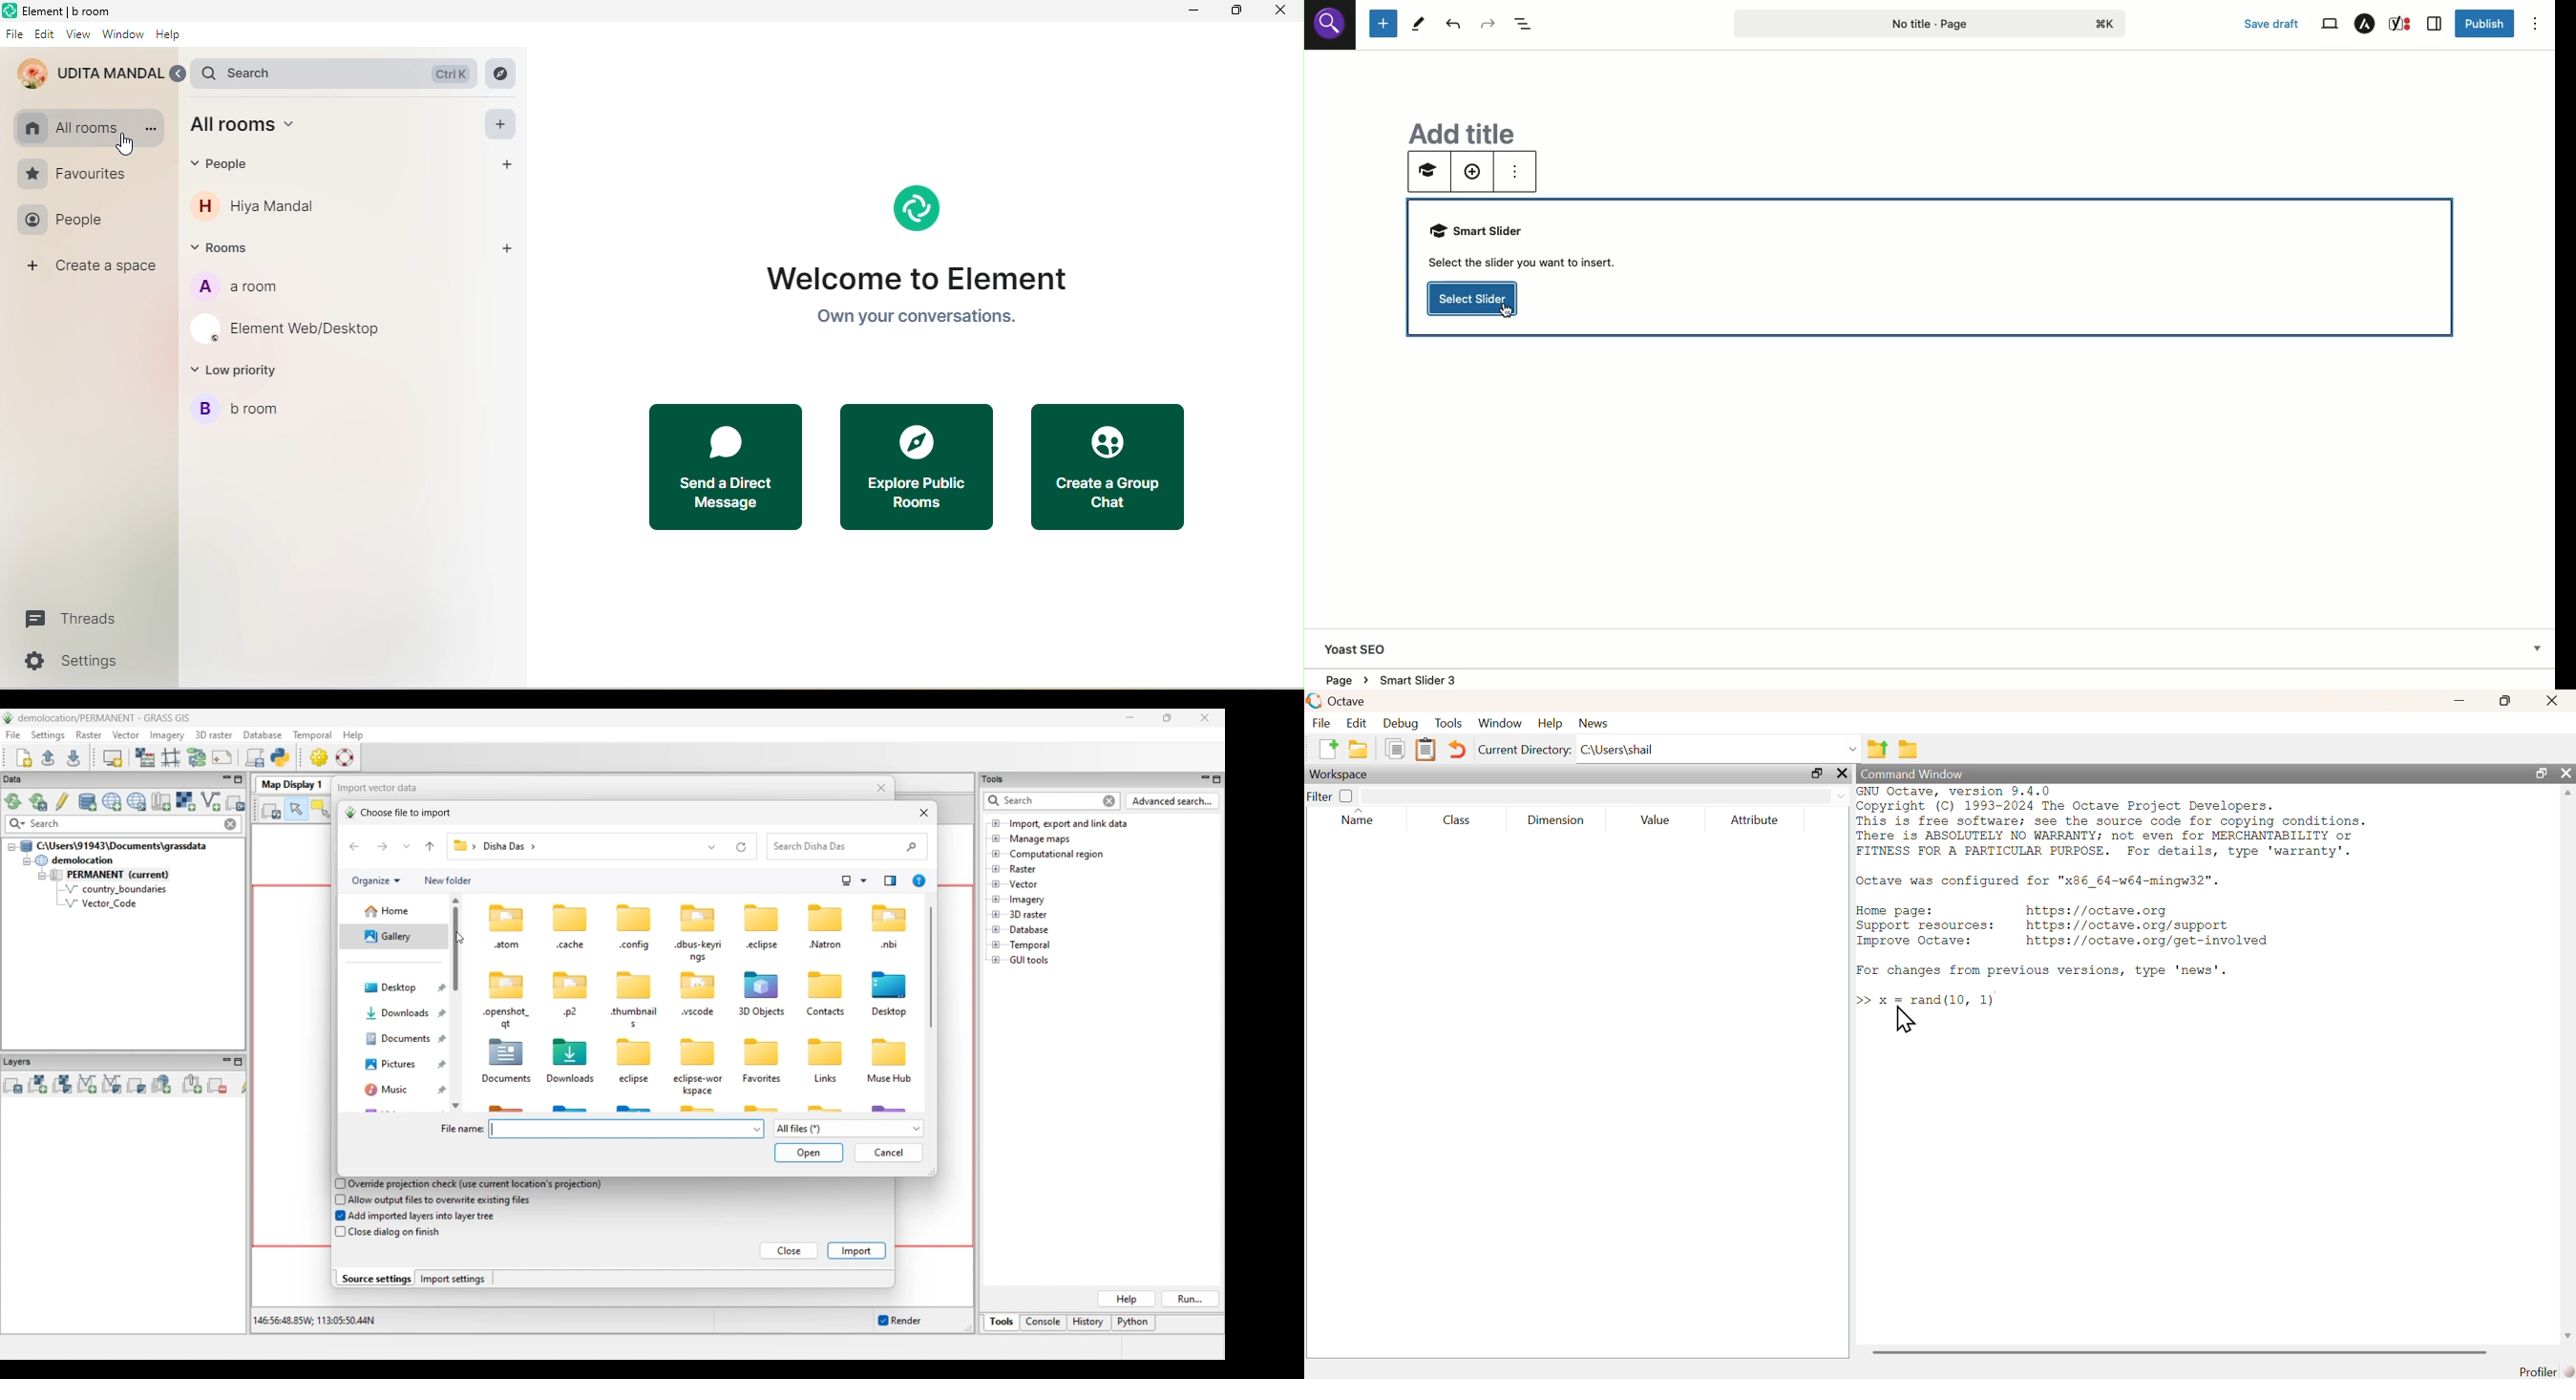 Image resolution: width=2576 pixels, height=1400 pixels. What do you see at coordinates (1357, 817) in the screenshot?
I see `name` at bounding box center [1357, 817].